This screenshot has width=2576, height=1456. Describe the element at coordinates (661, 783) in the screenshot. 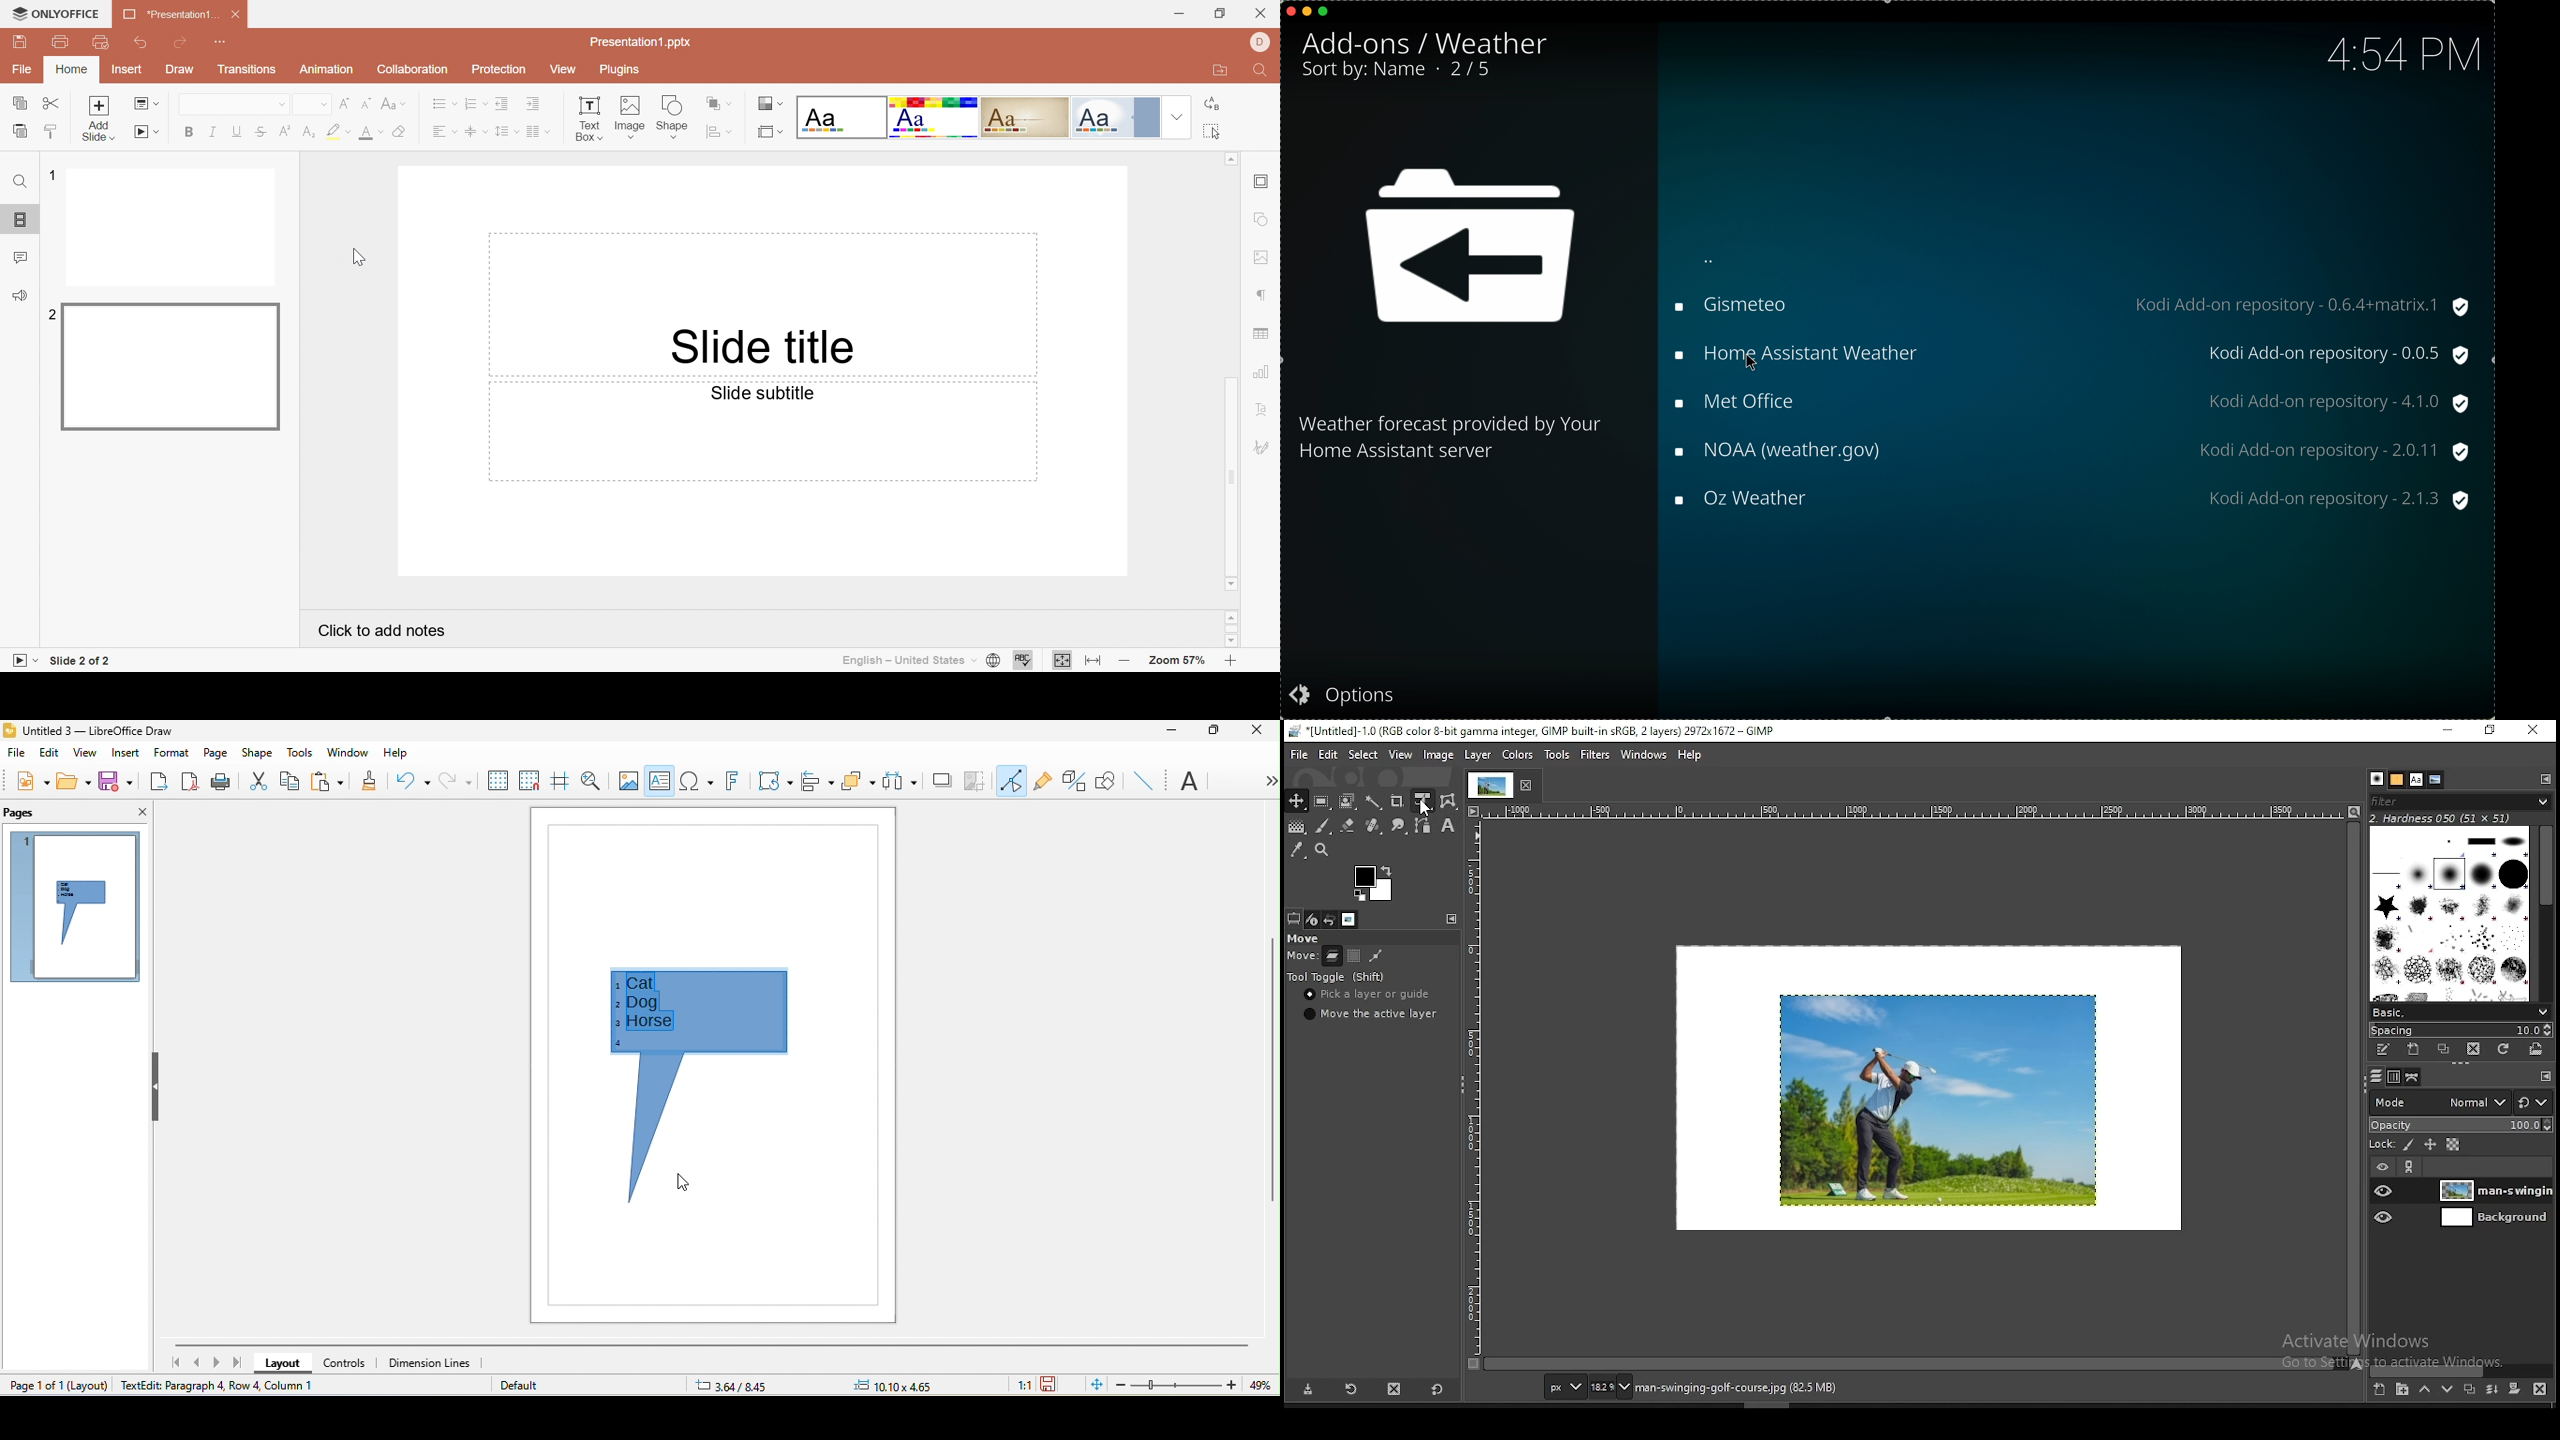

I see `text box` at that location.